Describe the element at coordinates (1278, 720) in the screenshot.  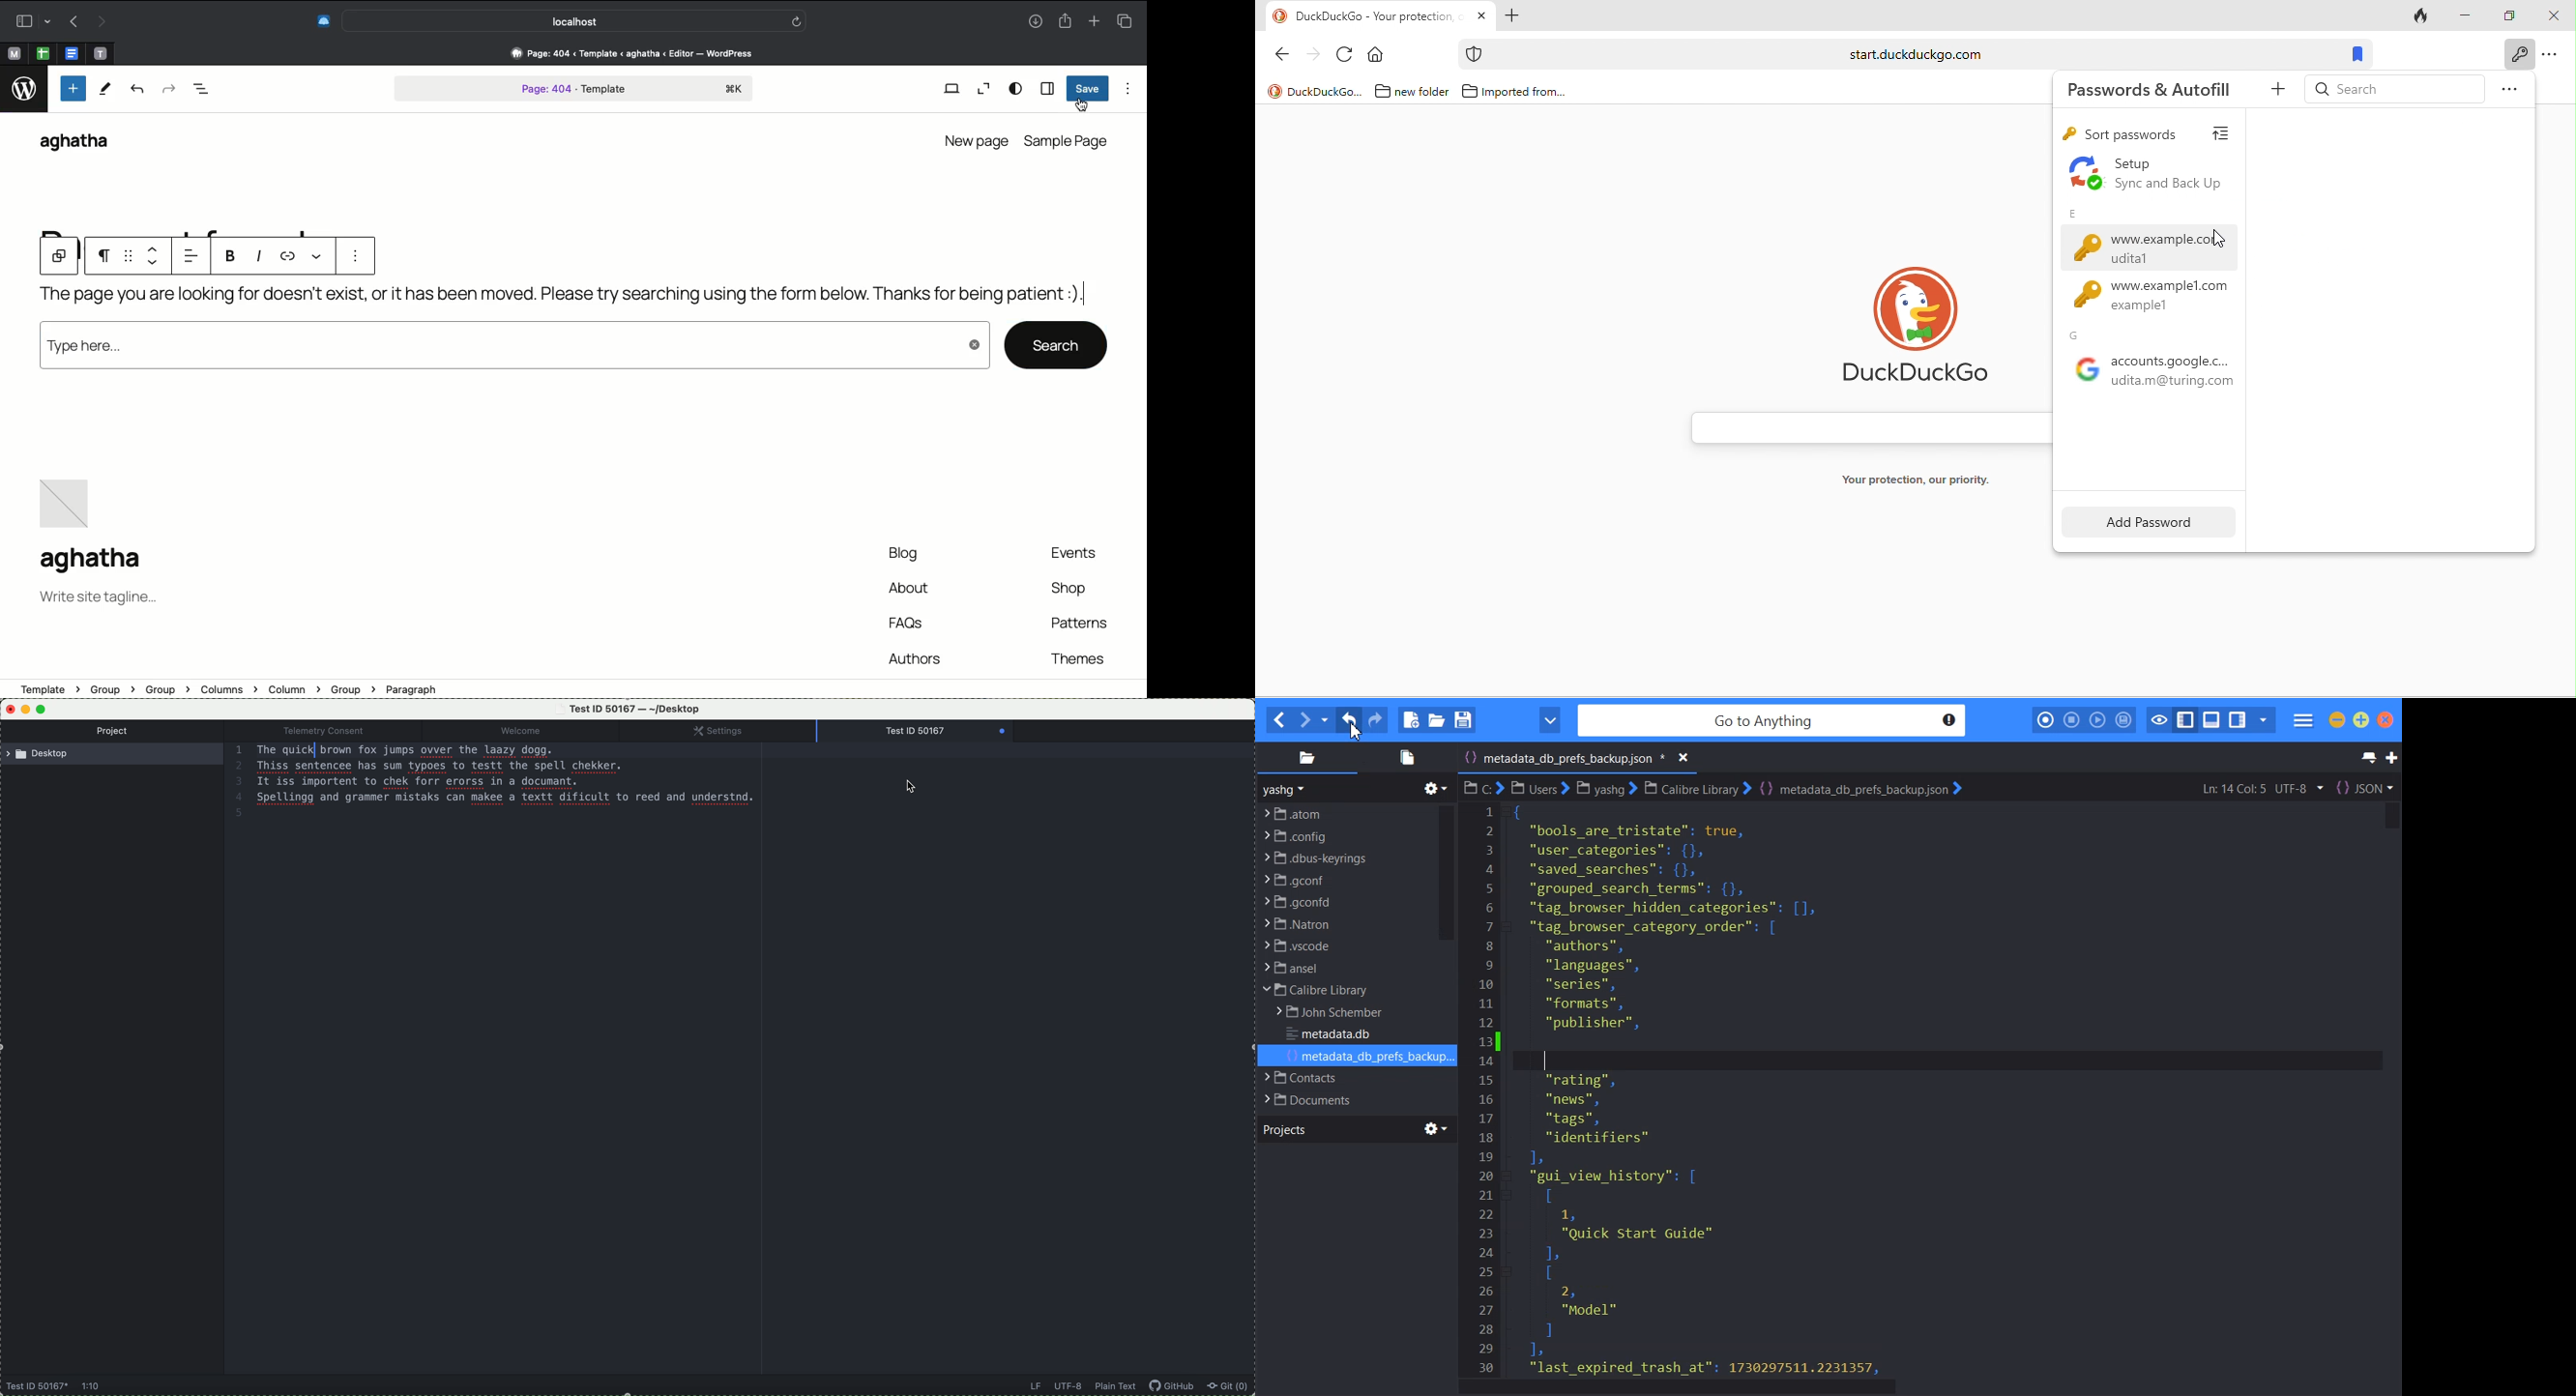
I see `Go back one location` at that location.